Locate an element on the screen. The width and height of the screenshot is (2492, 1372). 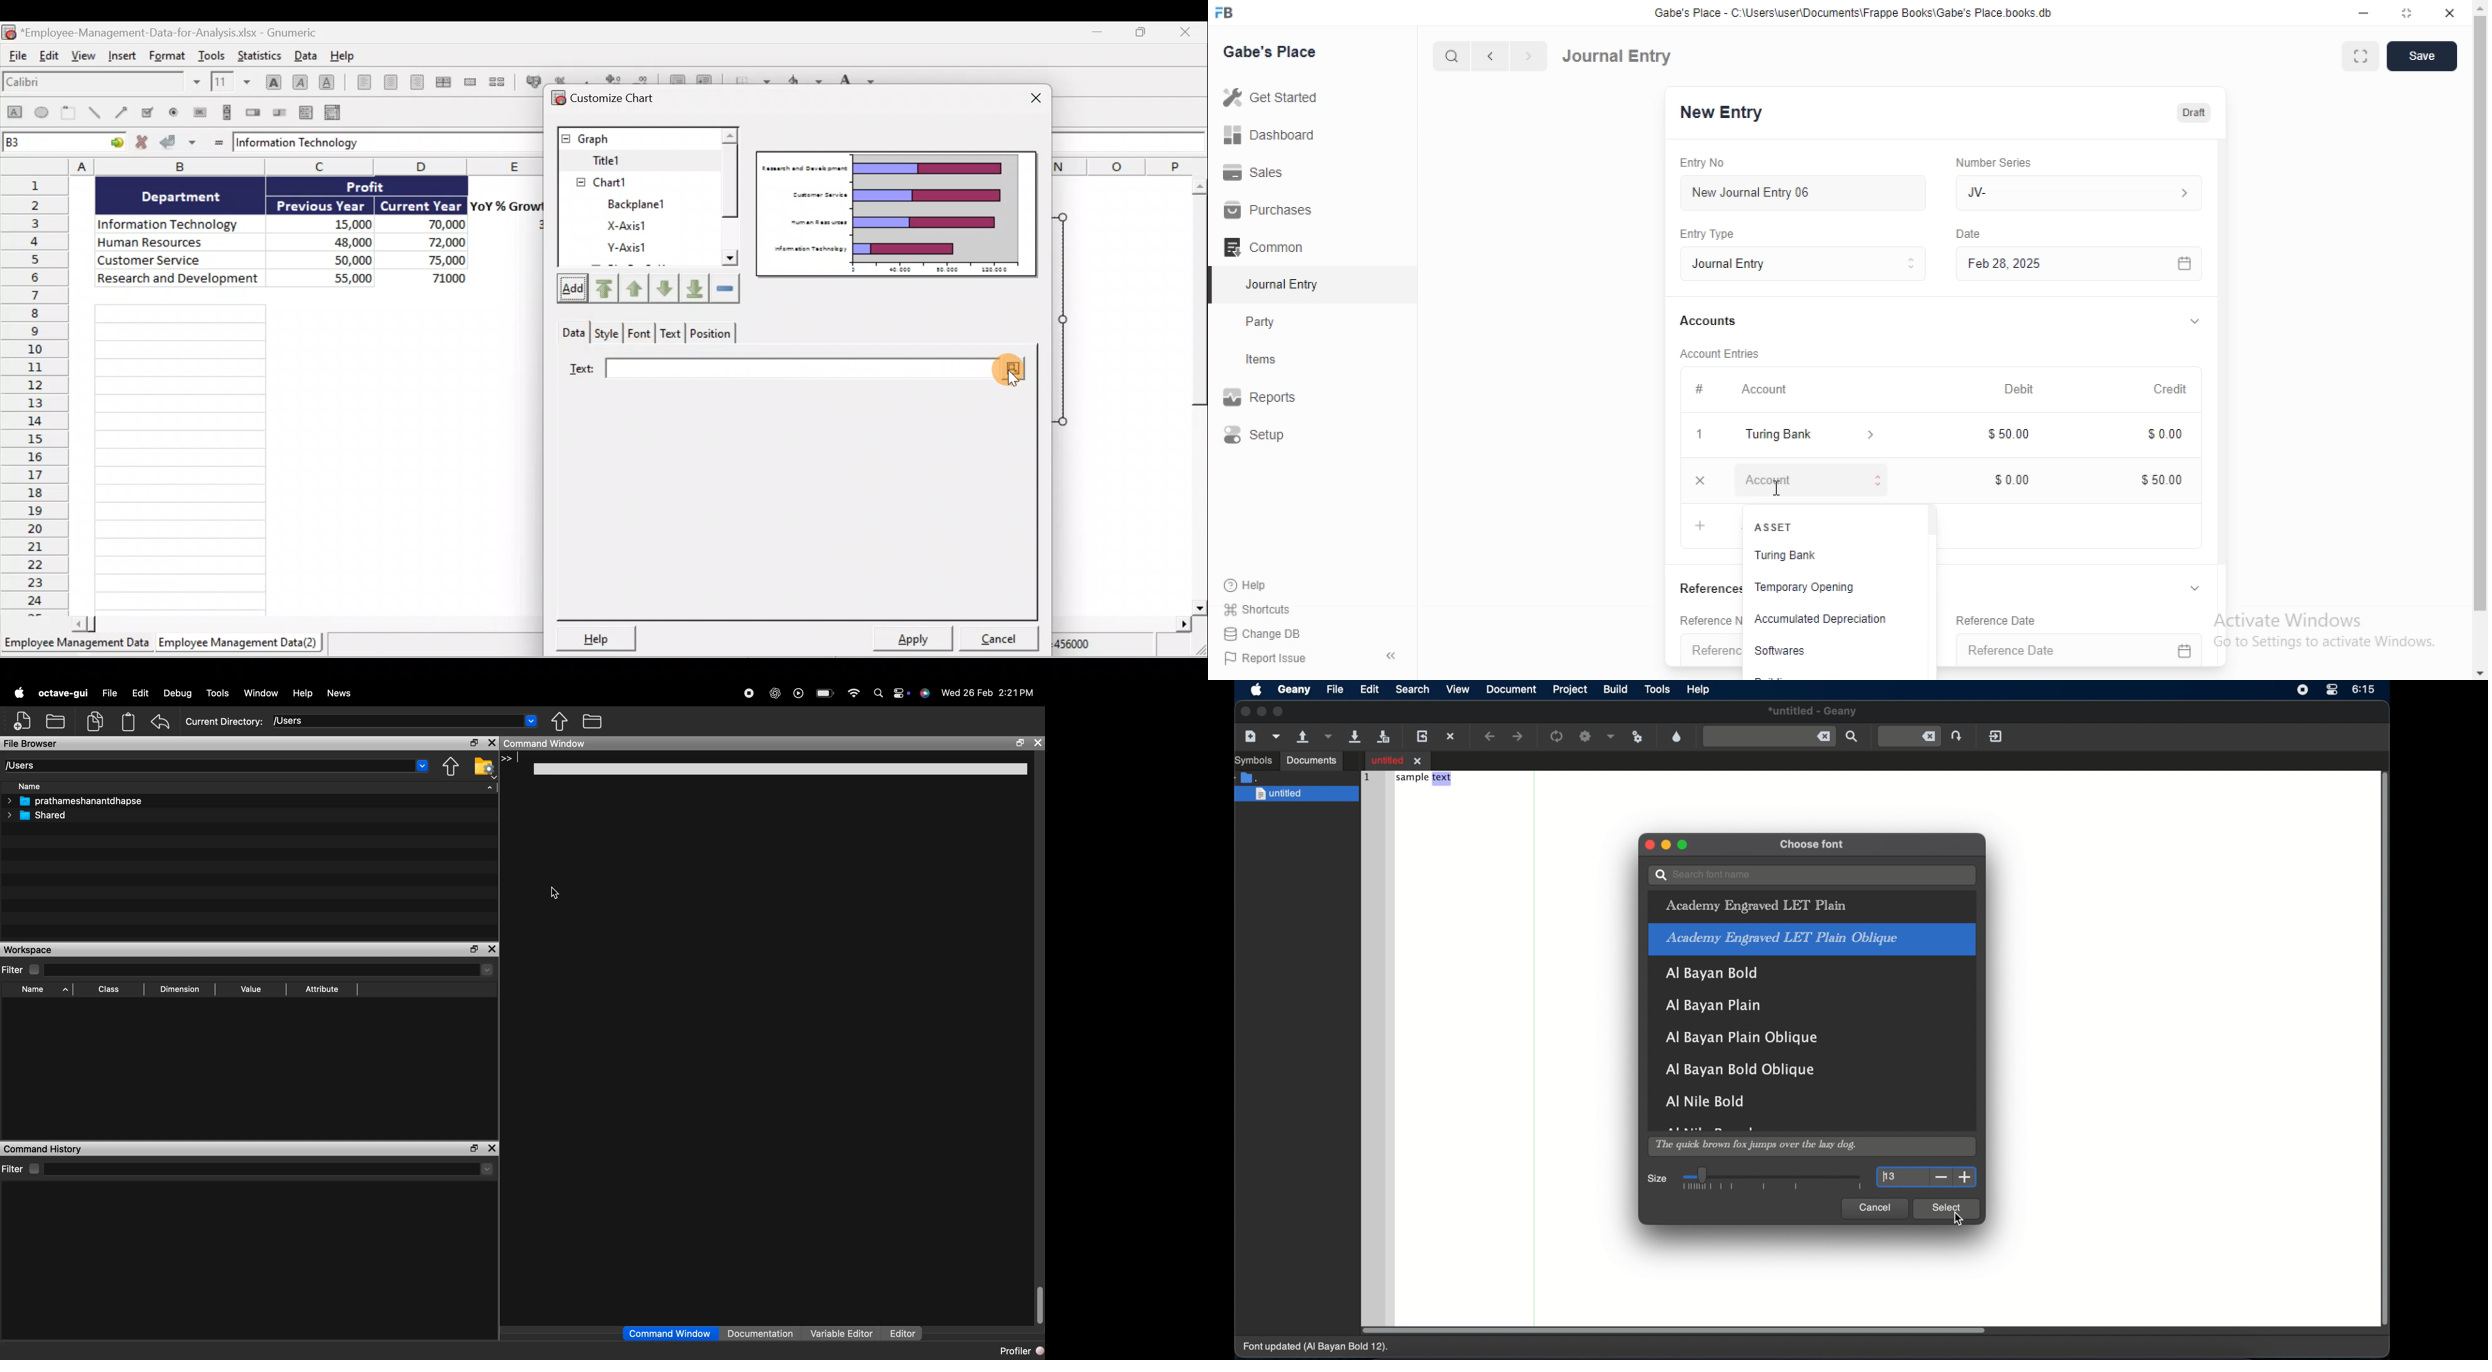
Font name is located at coordinates (103, 83).